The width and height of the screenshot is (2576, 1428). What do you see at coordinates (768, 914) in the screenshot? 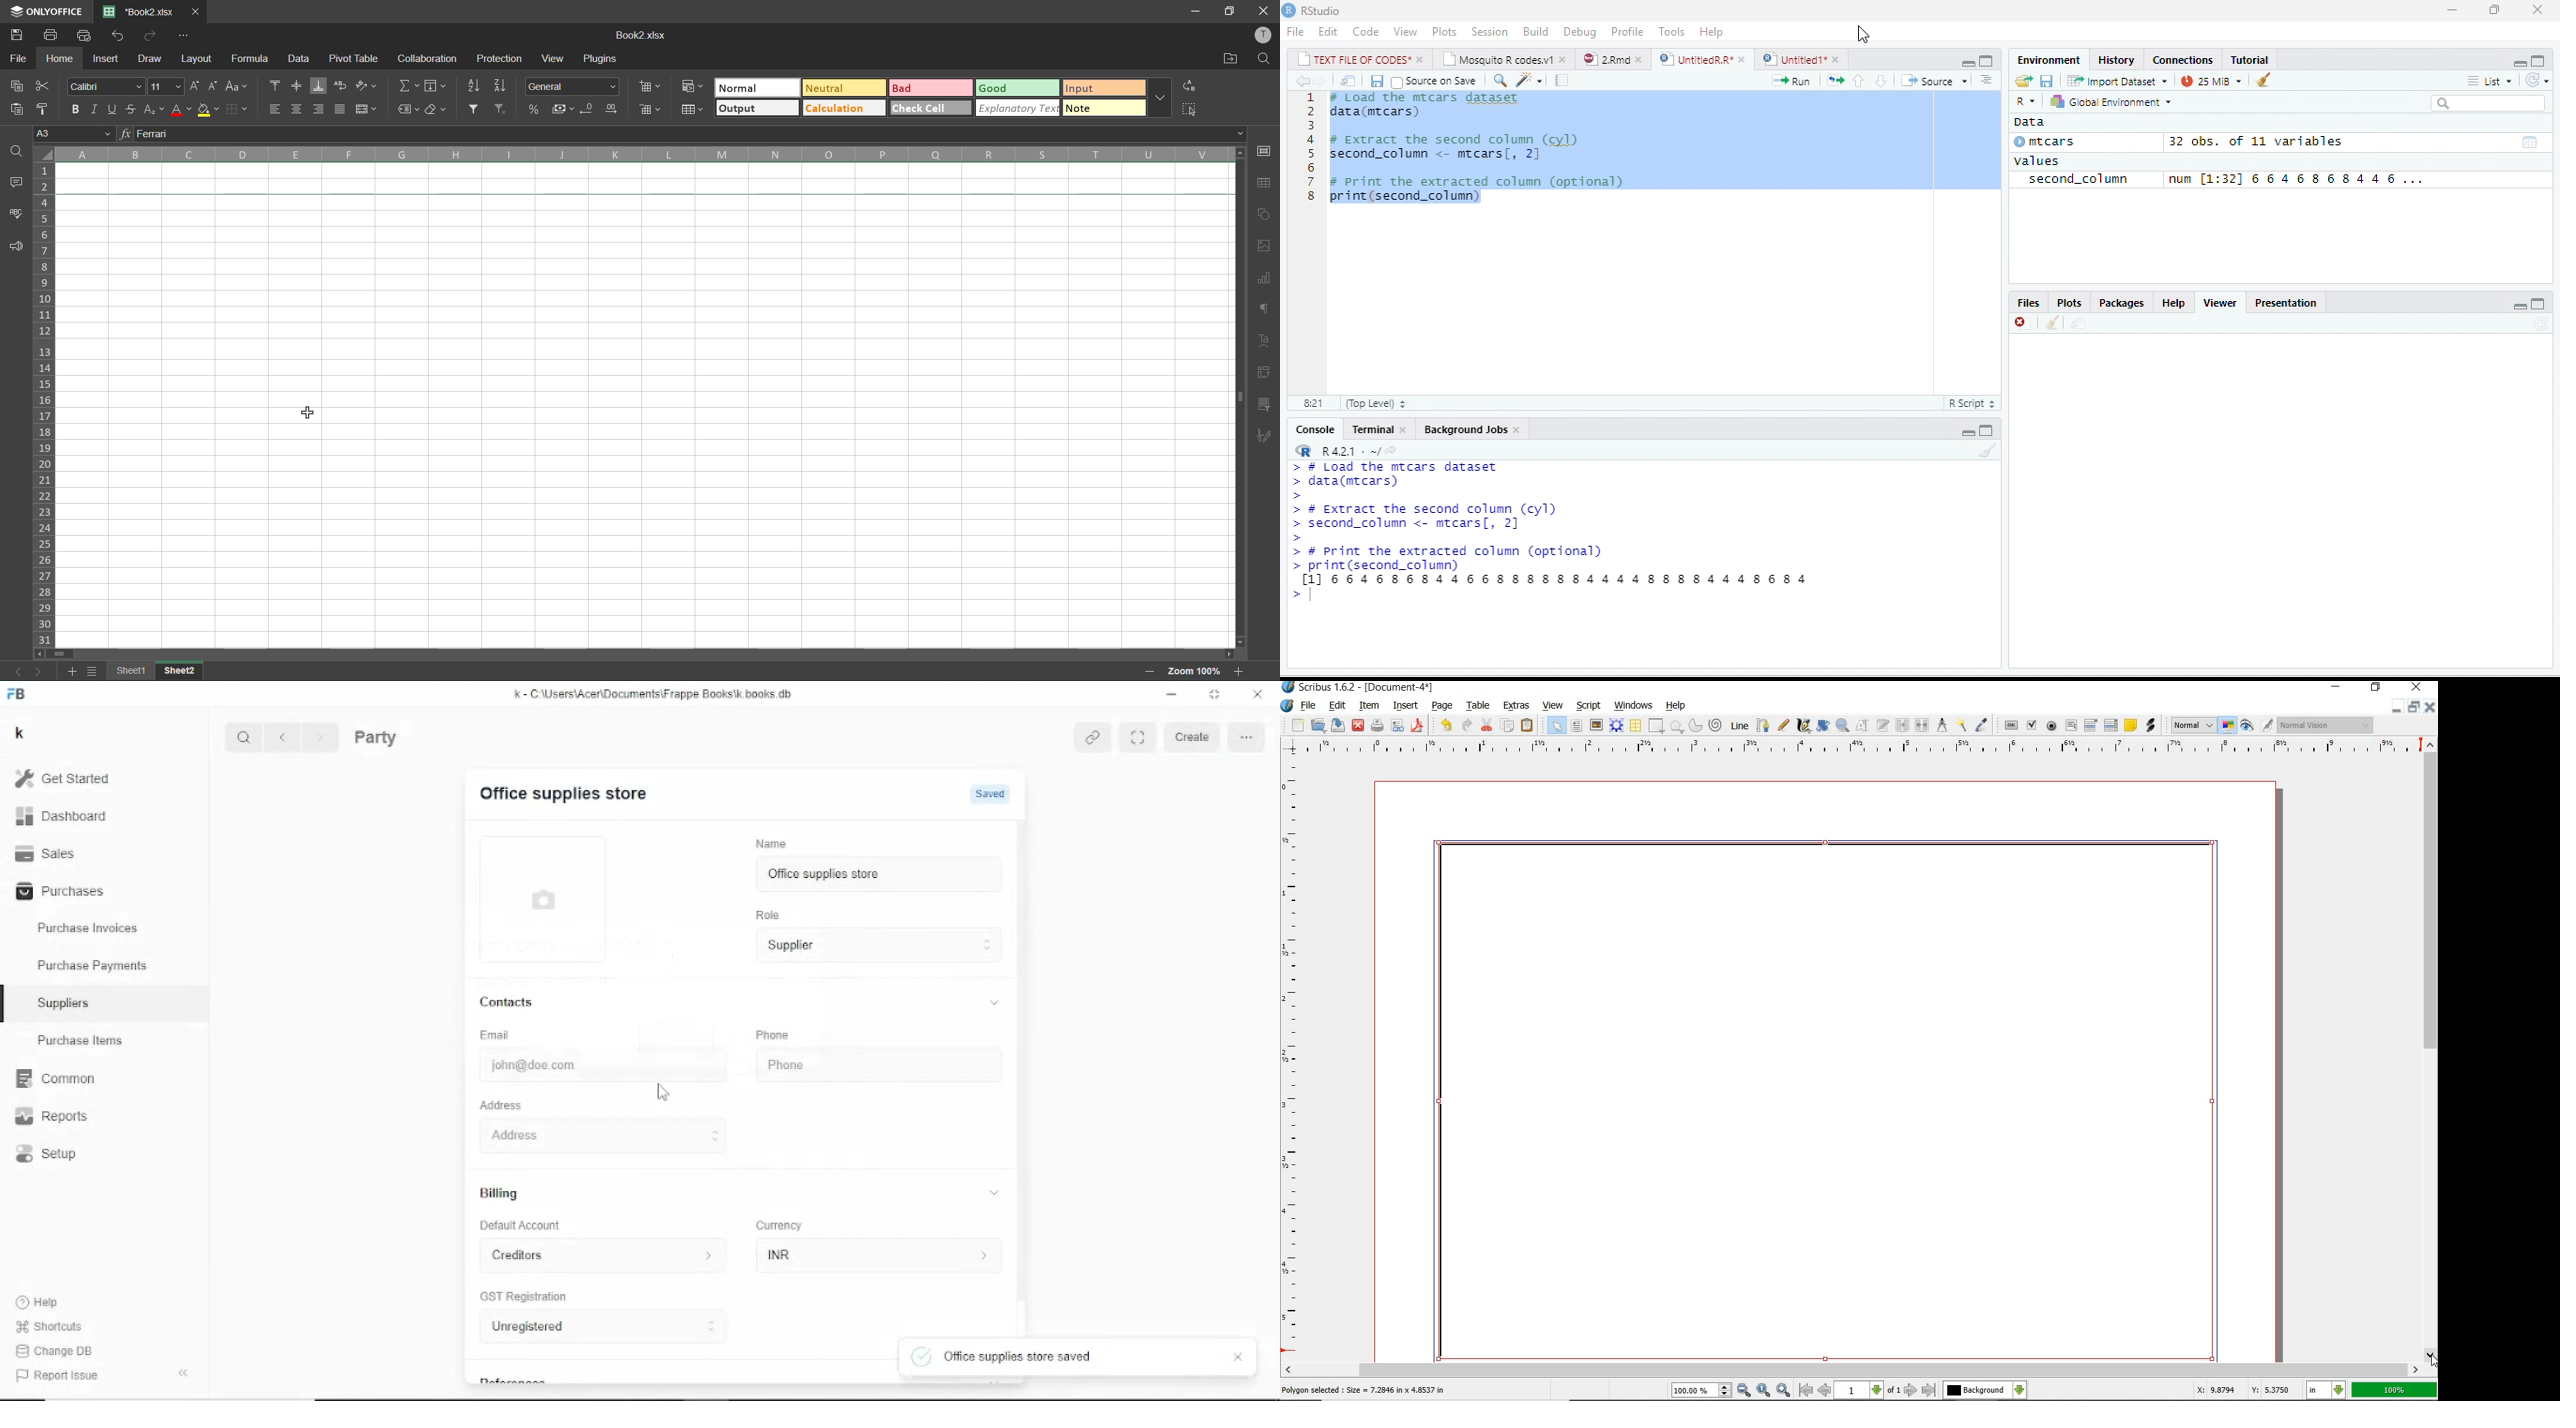
I see `Role` at bounding box center [768, 914].